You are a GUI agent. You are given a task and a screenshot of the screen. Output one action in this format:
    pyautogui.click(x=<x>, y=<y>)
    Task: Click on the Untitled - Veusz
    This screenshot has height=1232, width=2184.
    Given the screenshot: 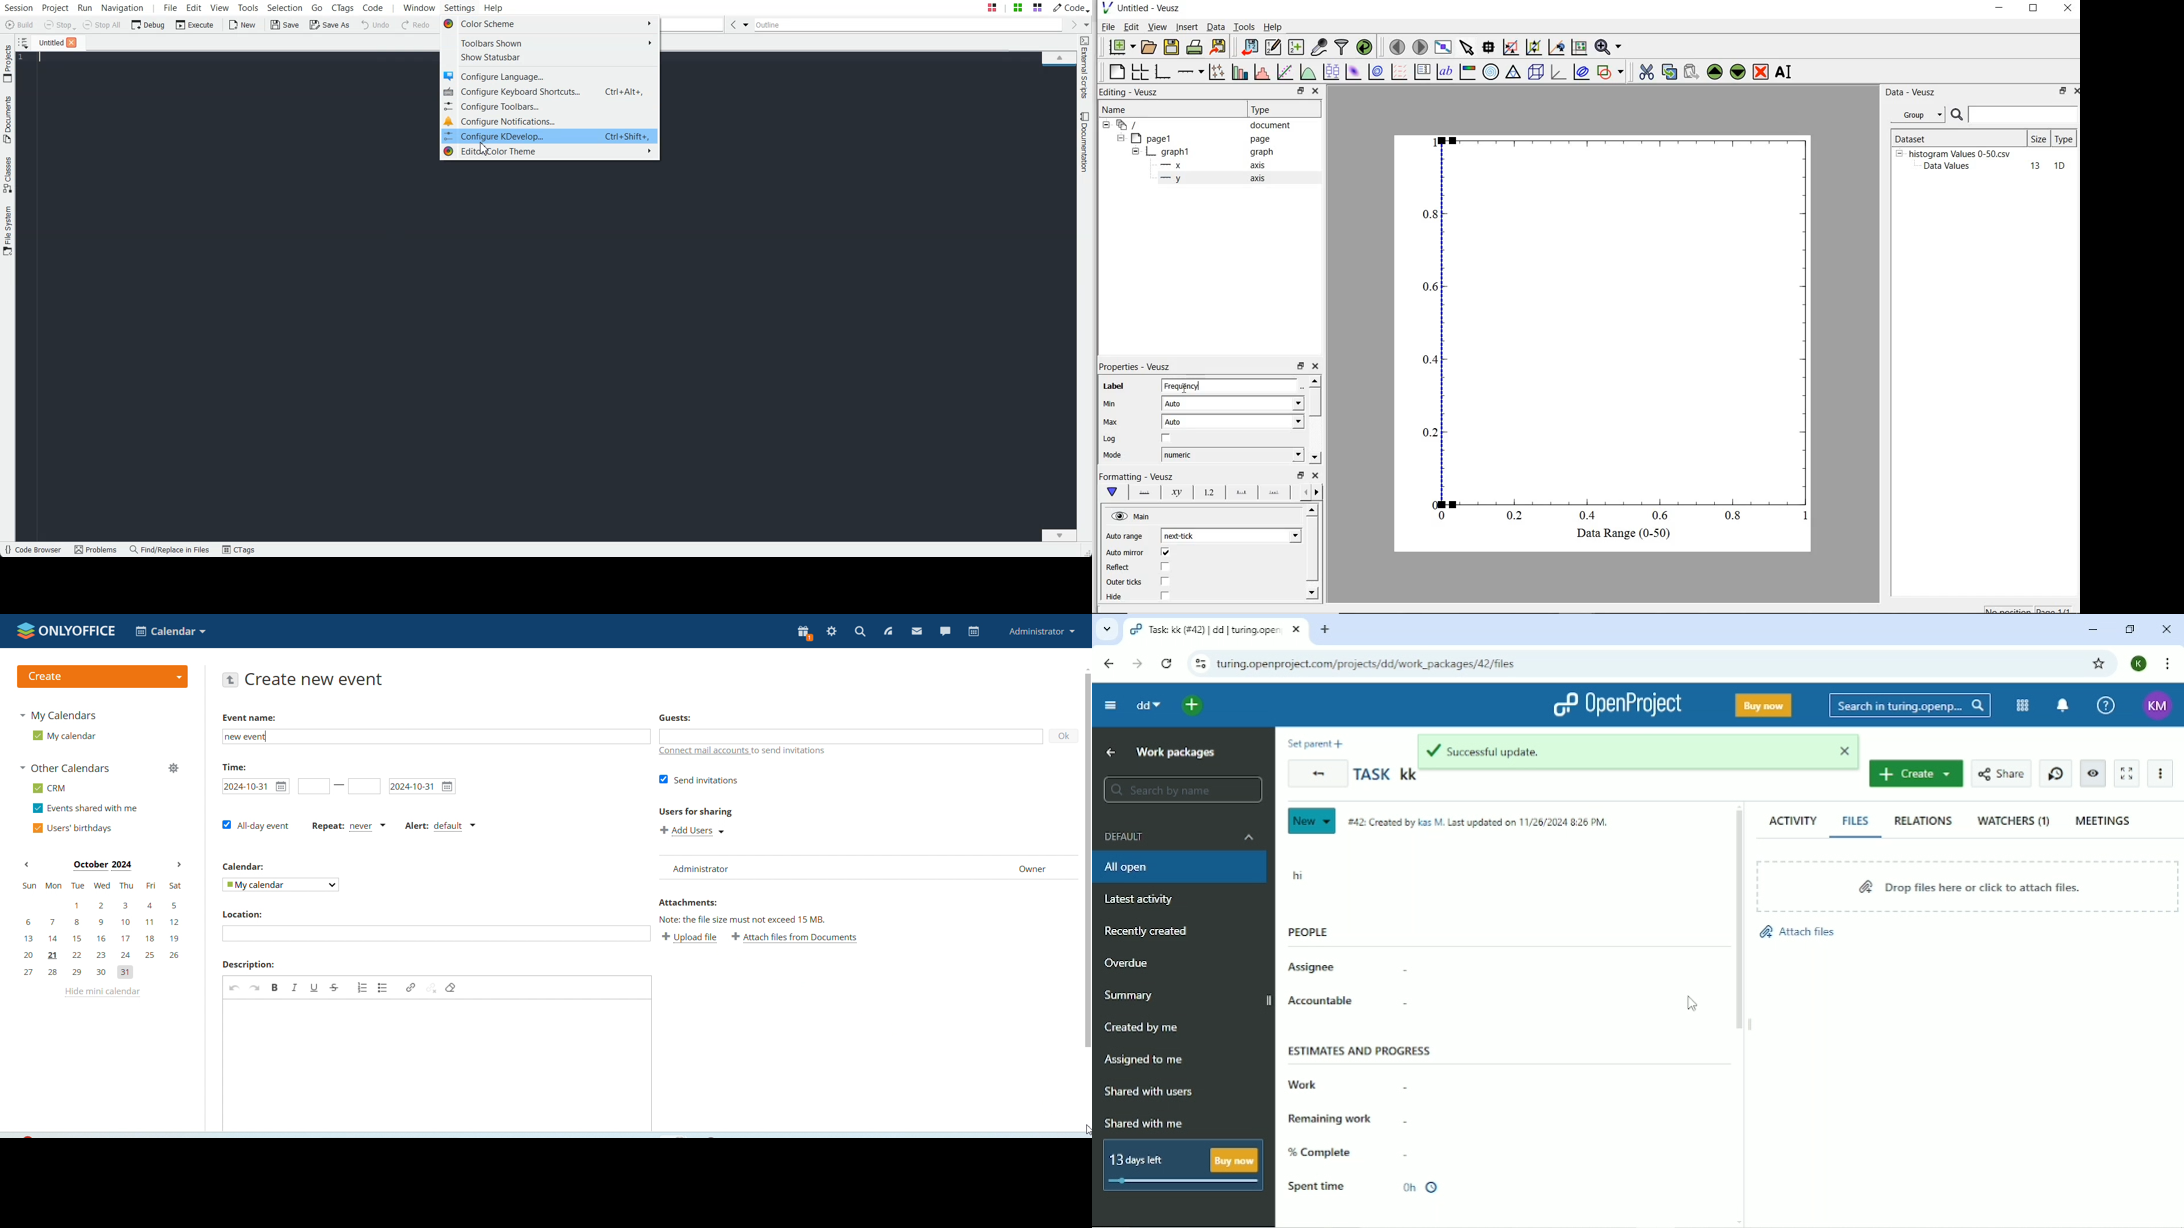 What is the action you would take?
    pyautogui.click(x=1151, y=8)
    